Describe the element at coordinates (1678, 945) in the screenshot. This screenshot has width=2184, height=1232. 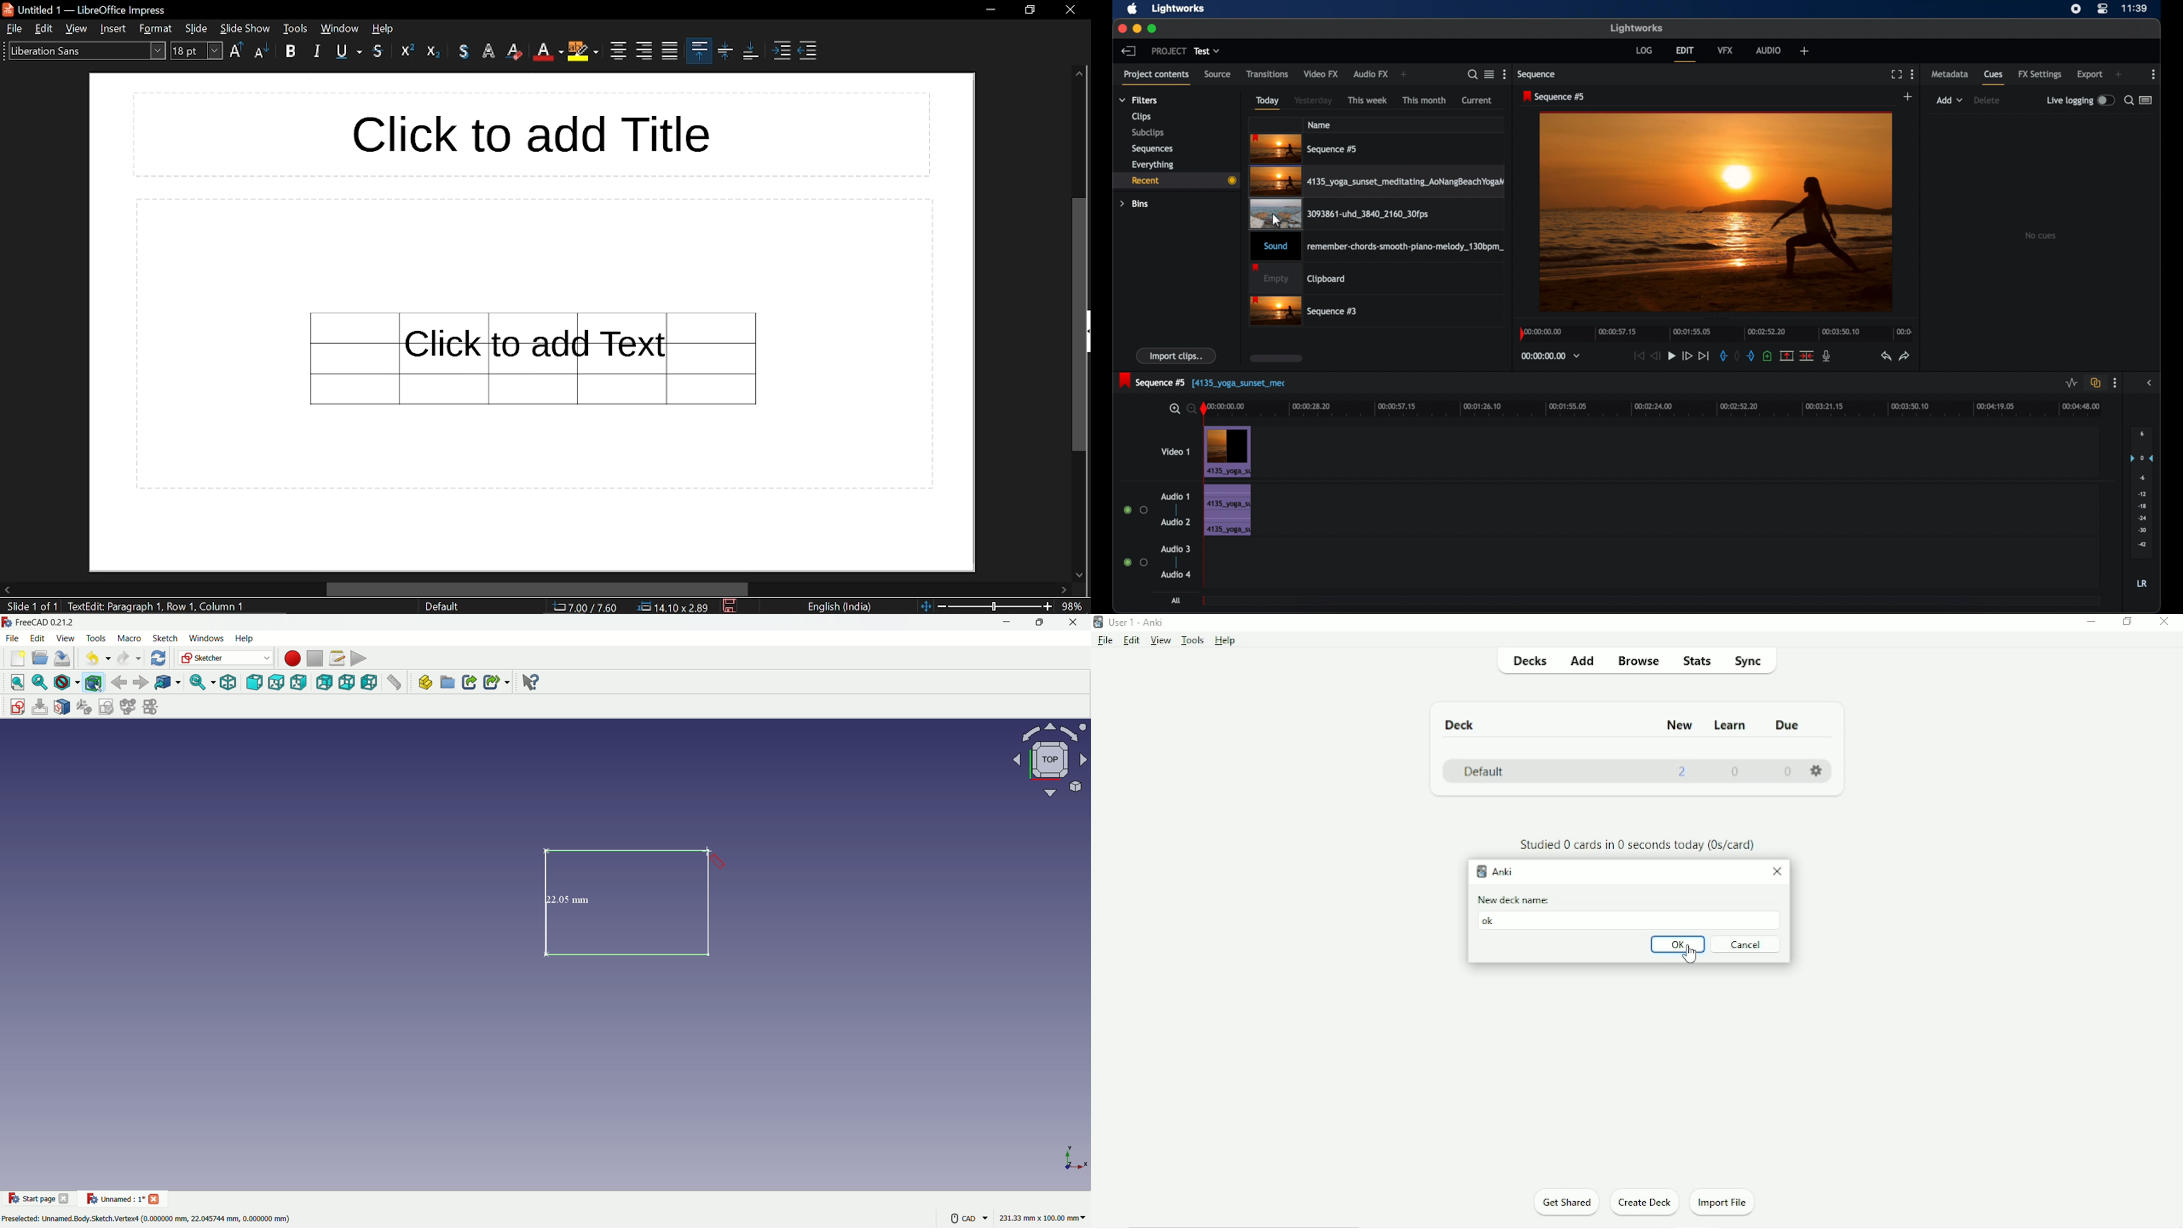
I see `OK` at that location.